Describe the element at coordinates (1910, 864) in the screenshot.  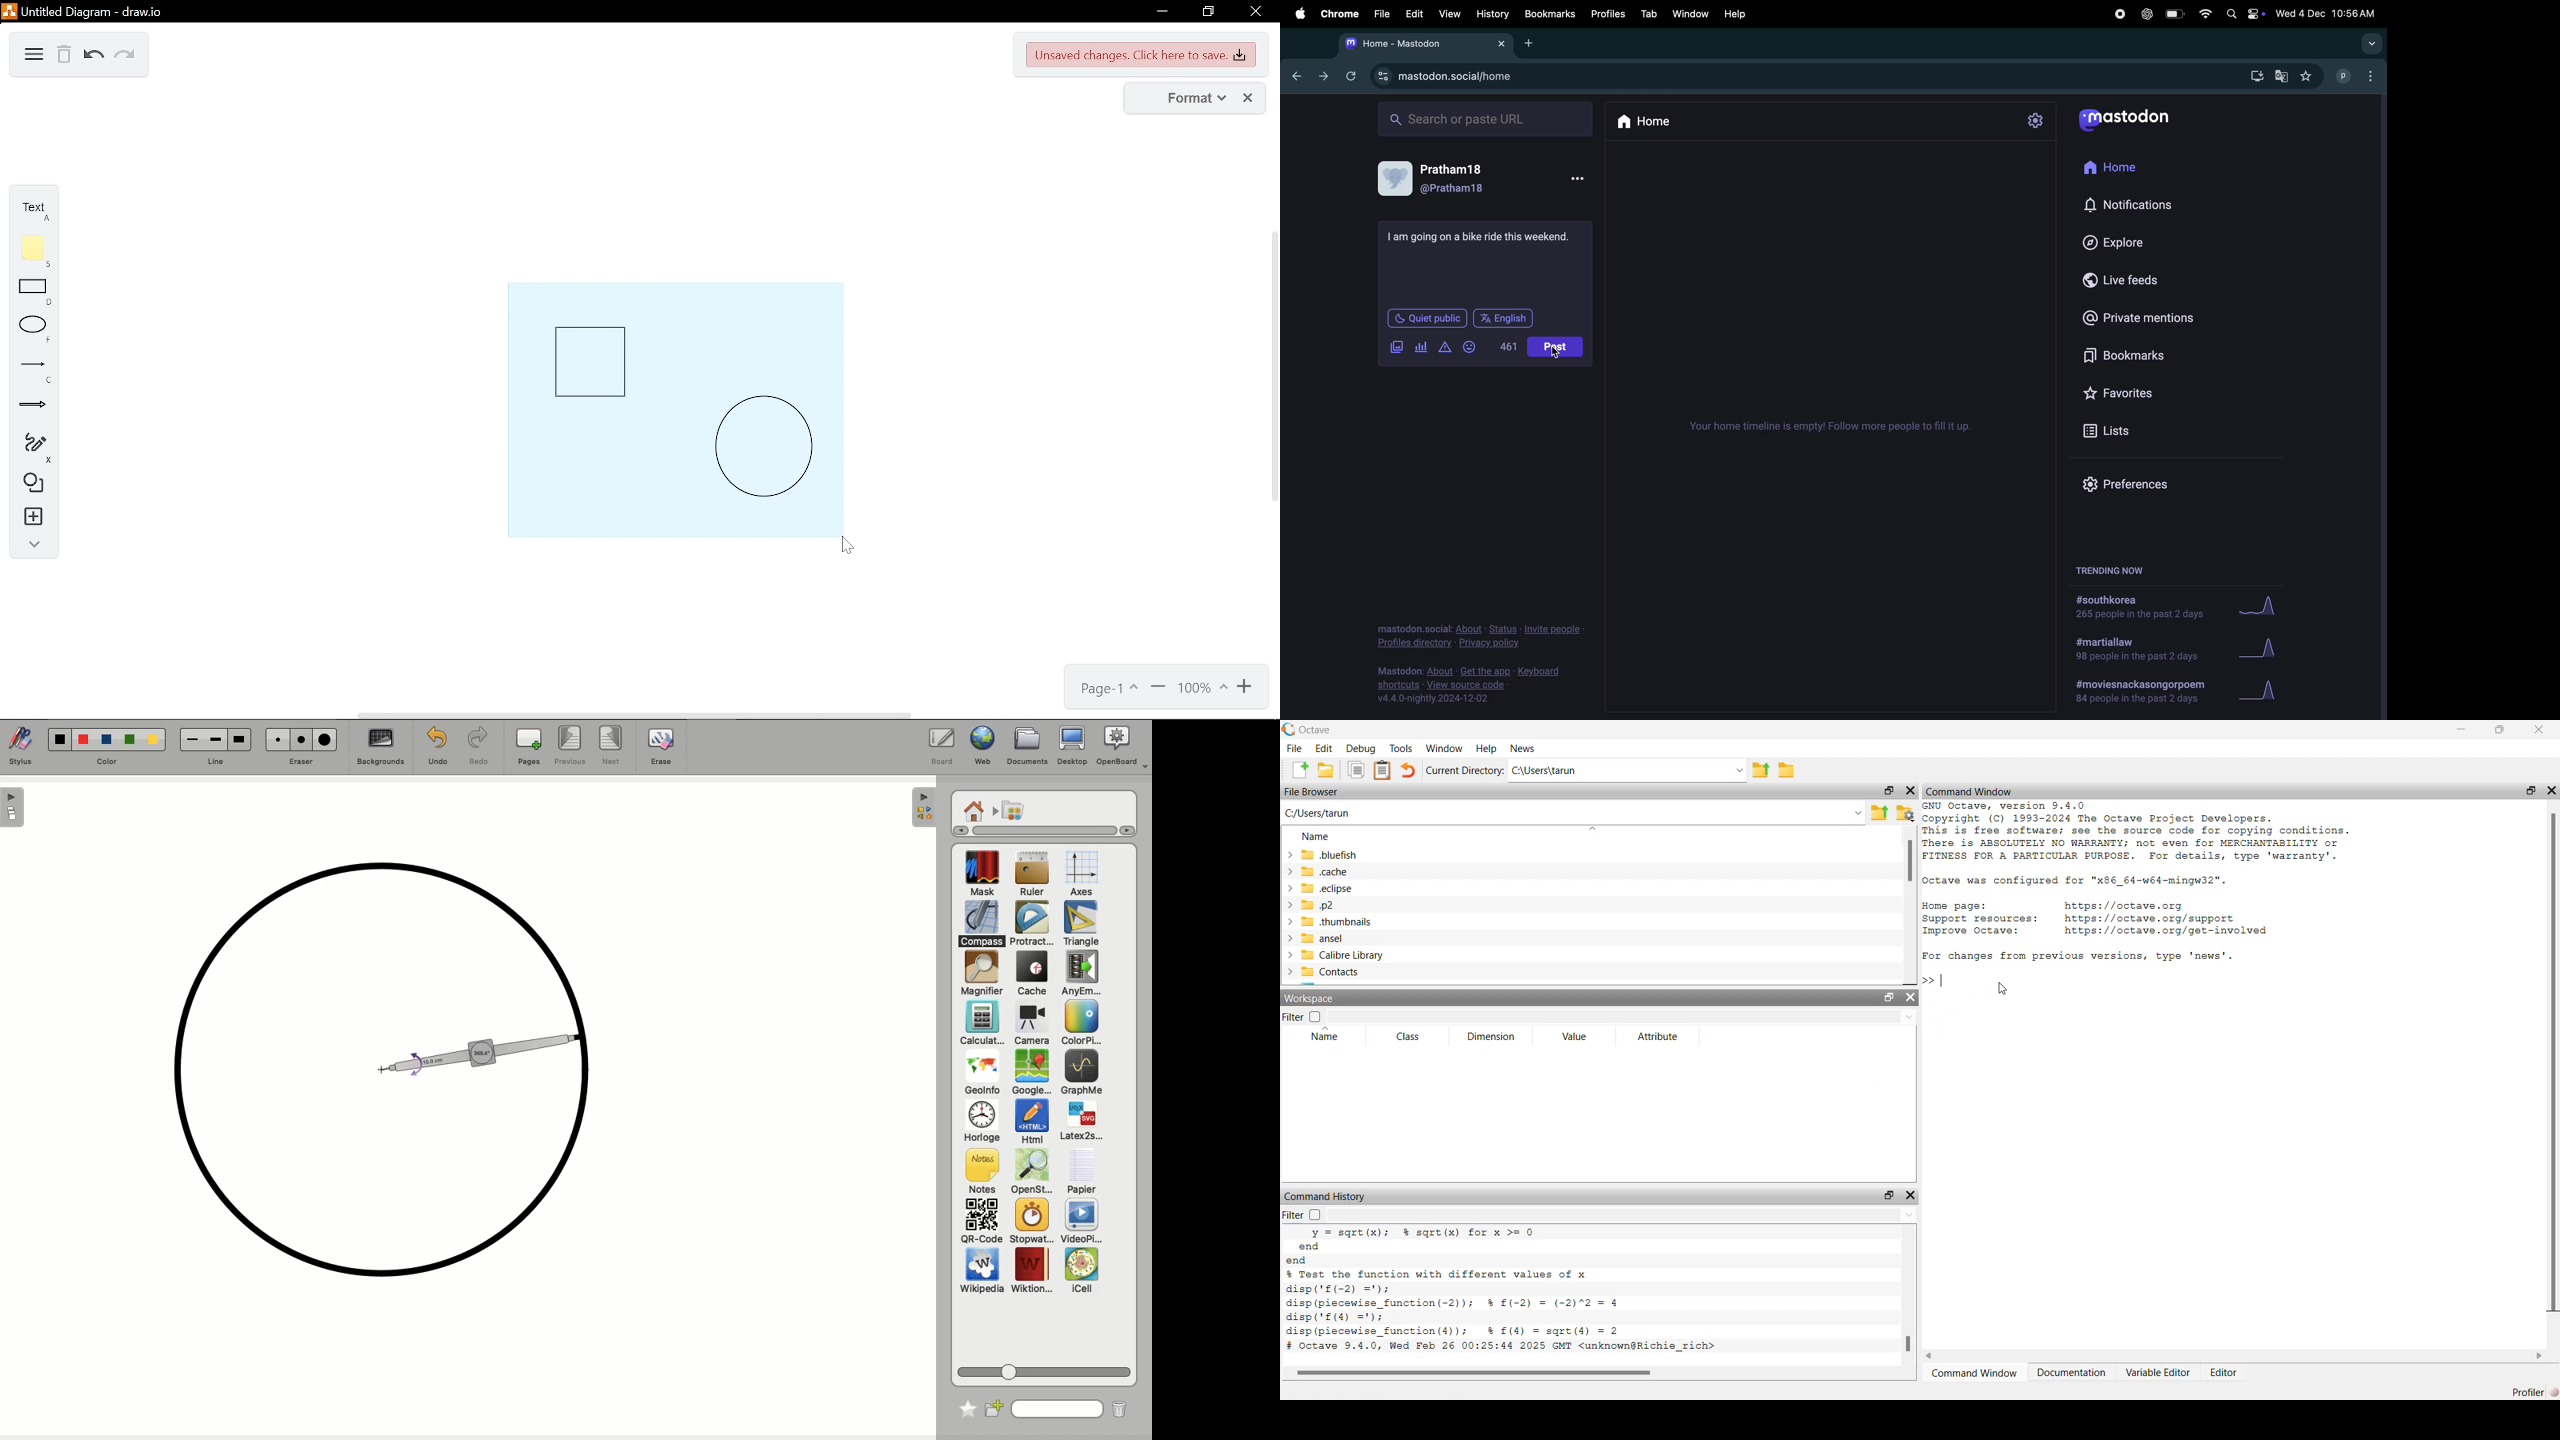
I see `Scrollbar` at that location.